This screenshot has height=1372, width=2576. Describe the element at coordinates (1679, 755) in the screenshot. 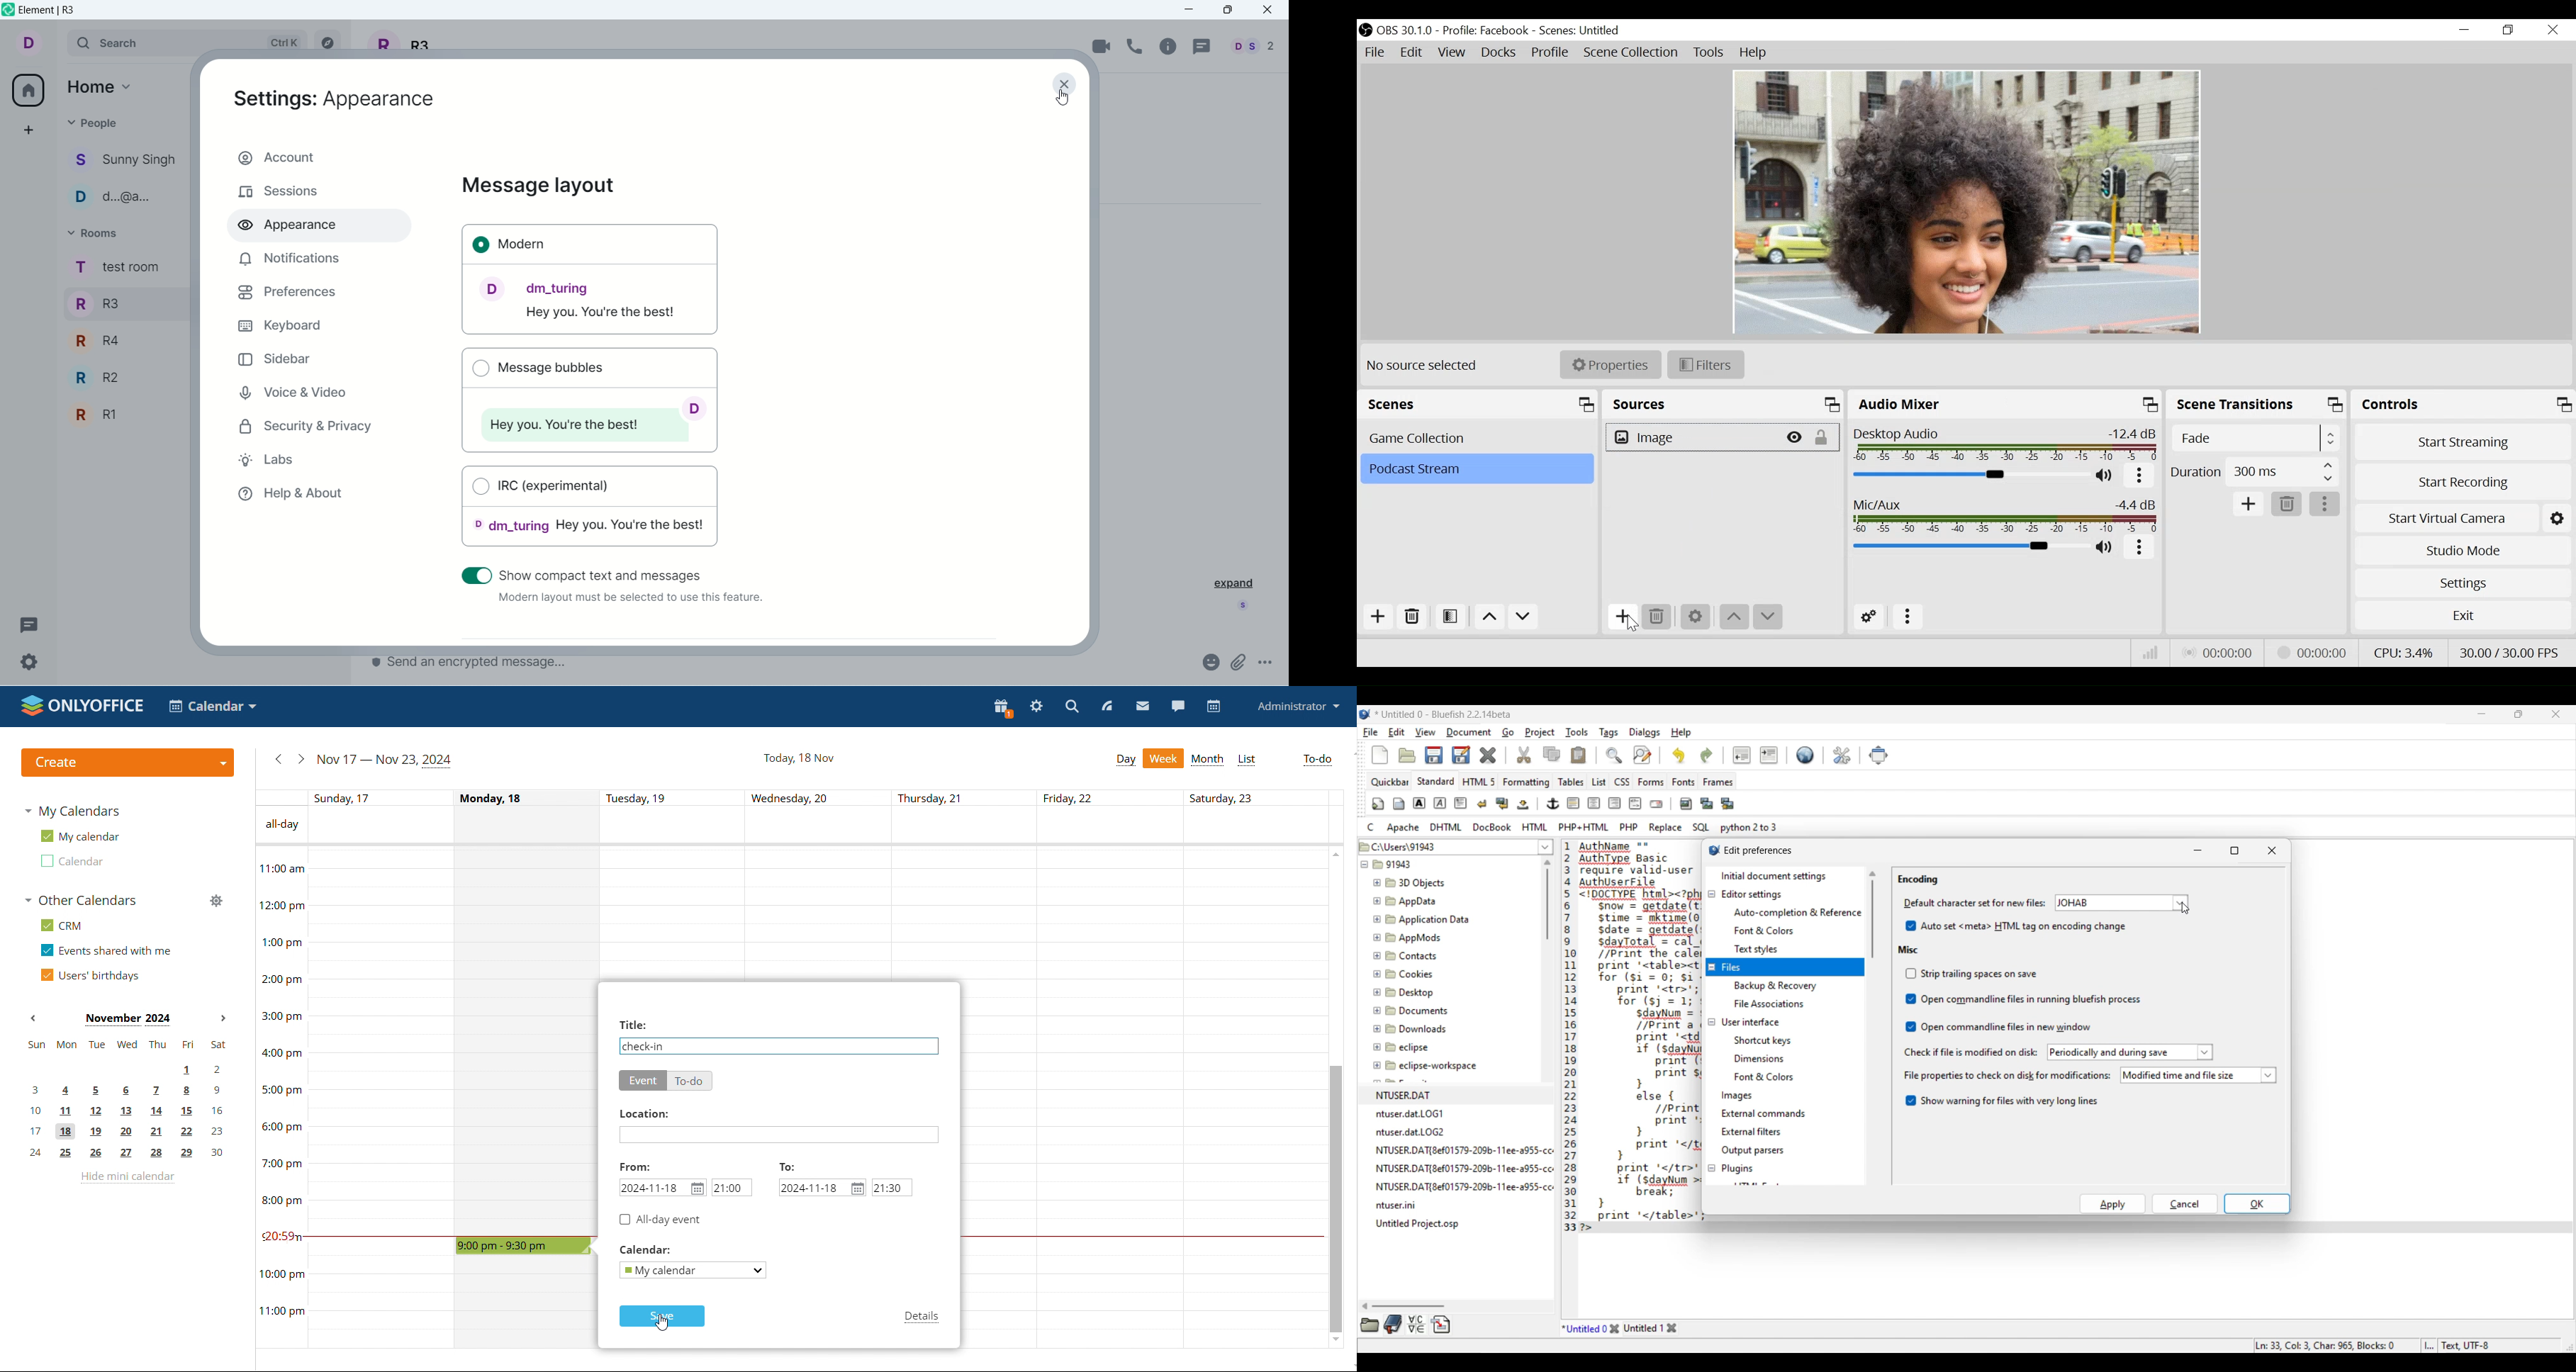

I see `Undo` at that location.